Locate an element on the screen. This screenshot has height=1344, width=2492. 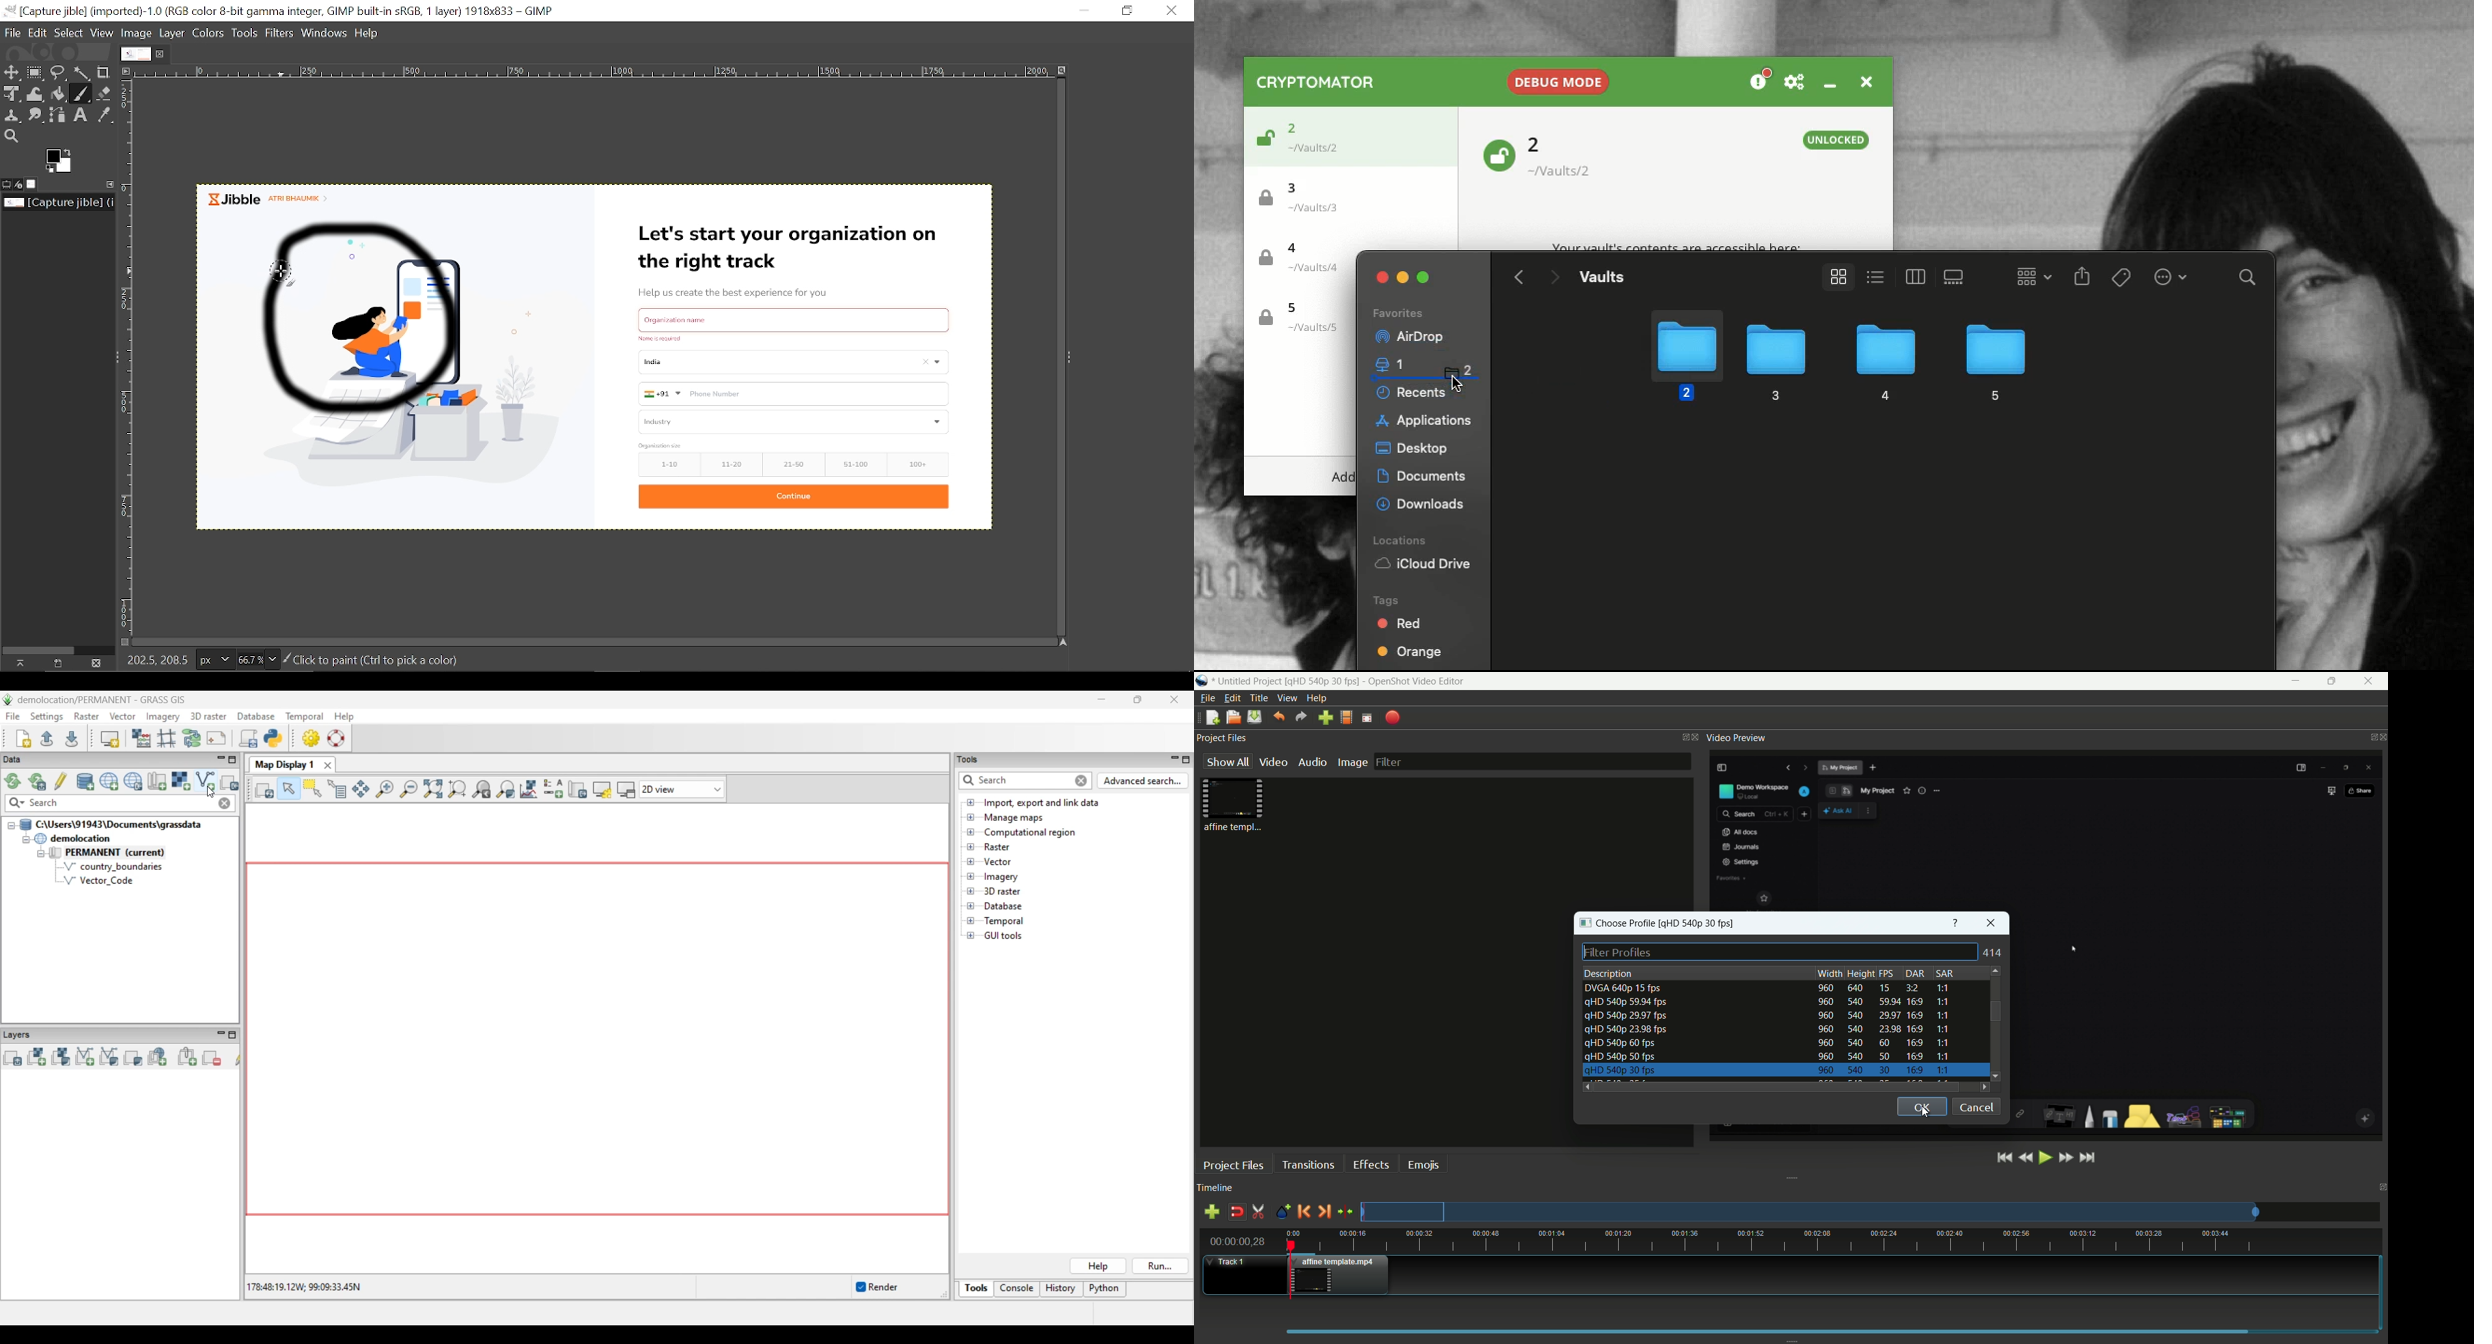
get help is located at coordinates (1957, 922).